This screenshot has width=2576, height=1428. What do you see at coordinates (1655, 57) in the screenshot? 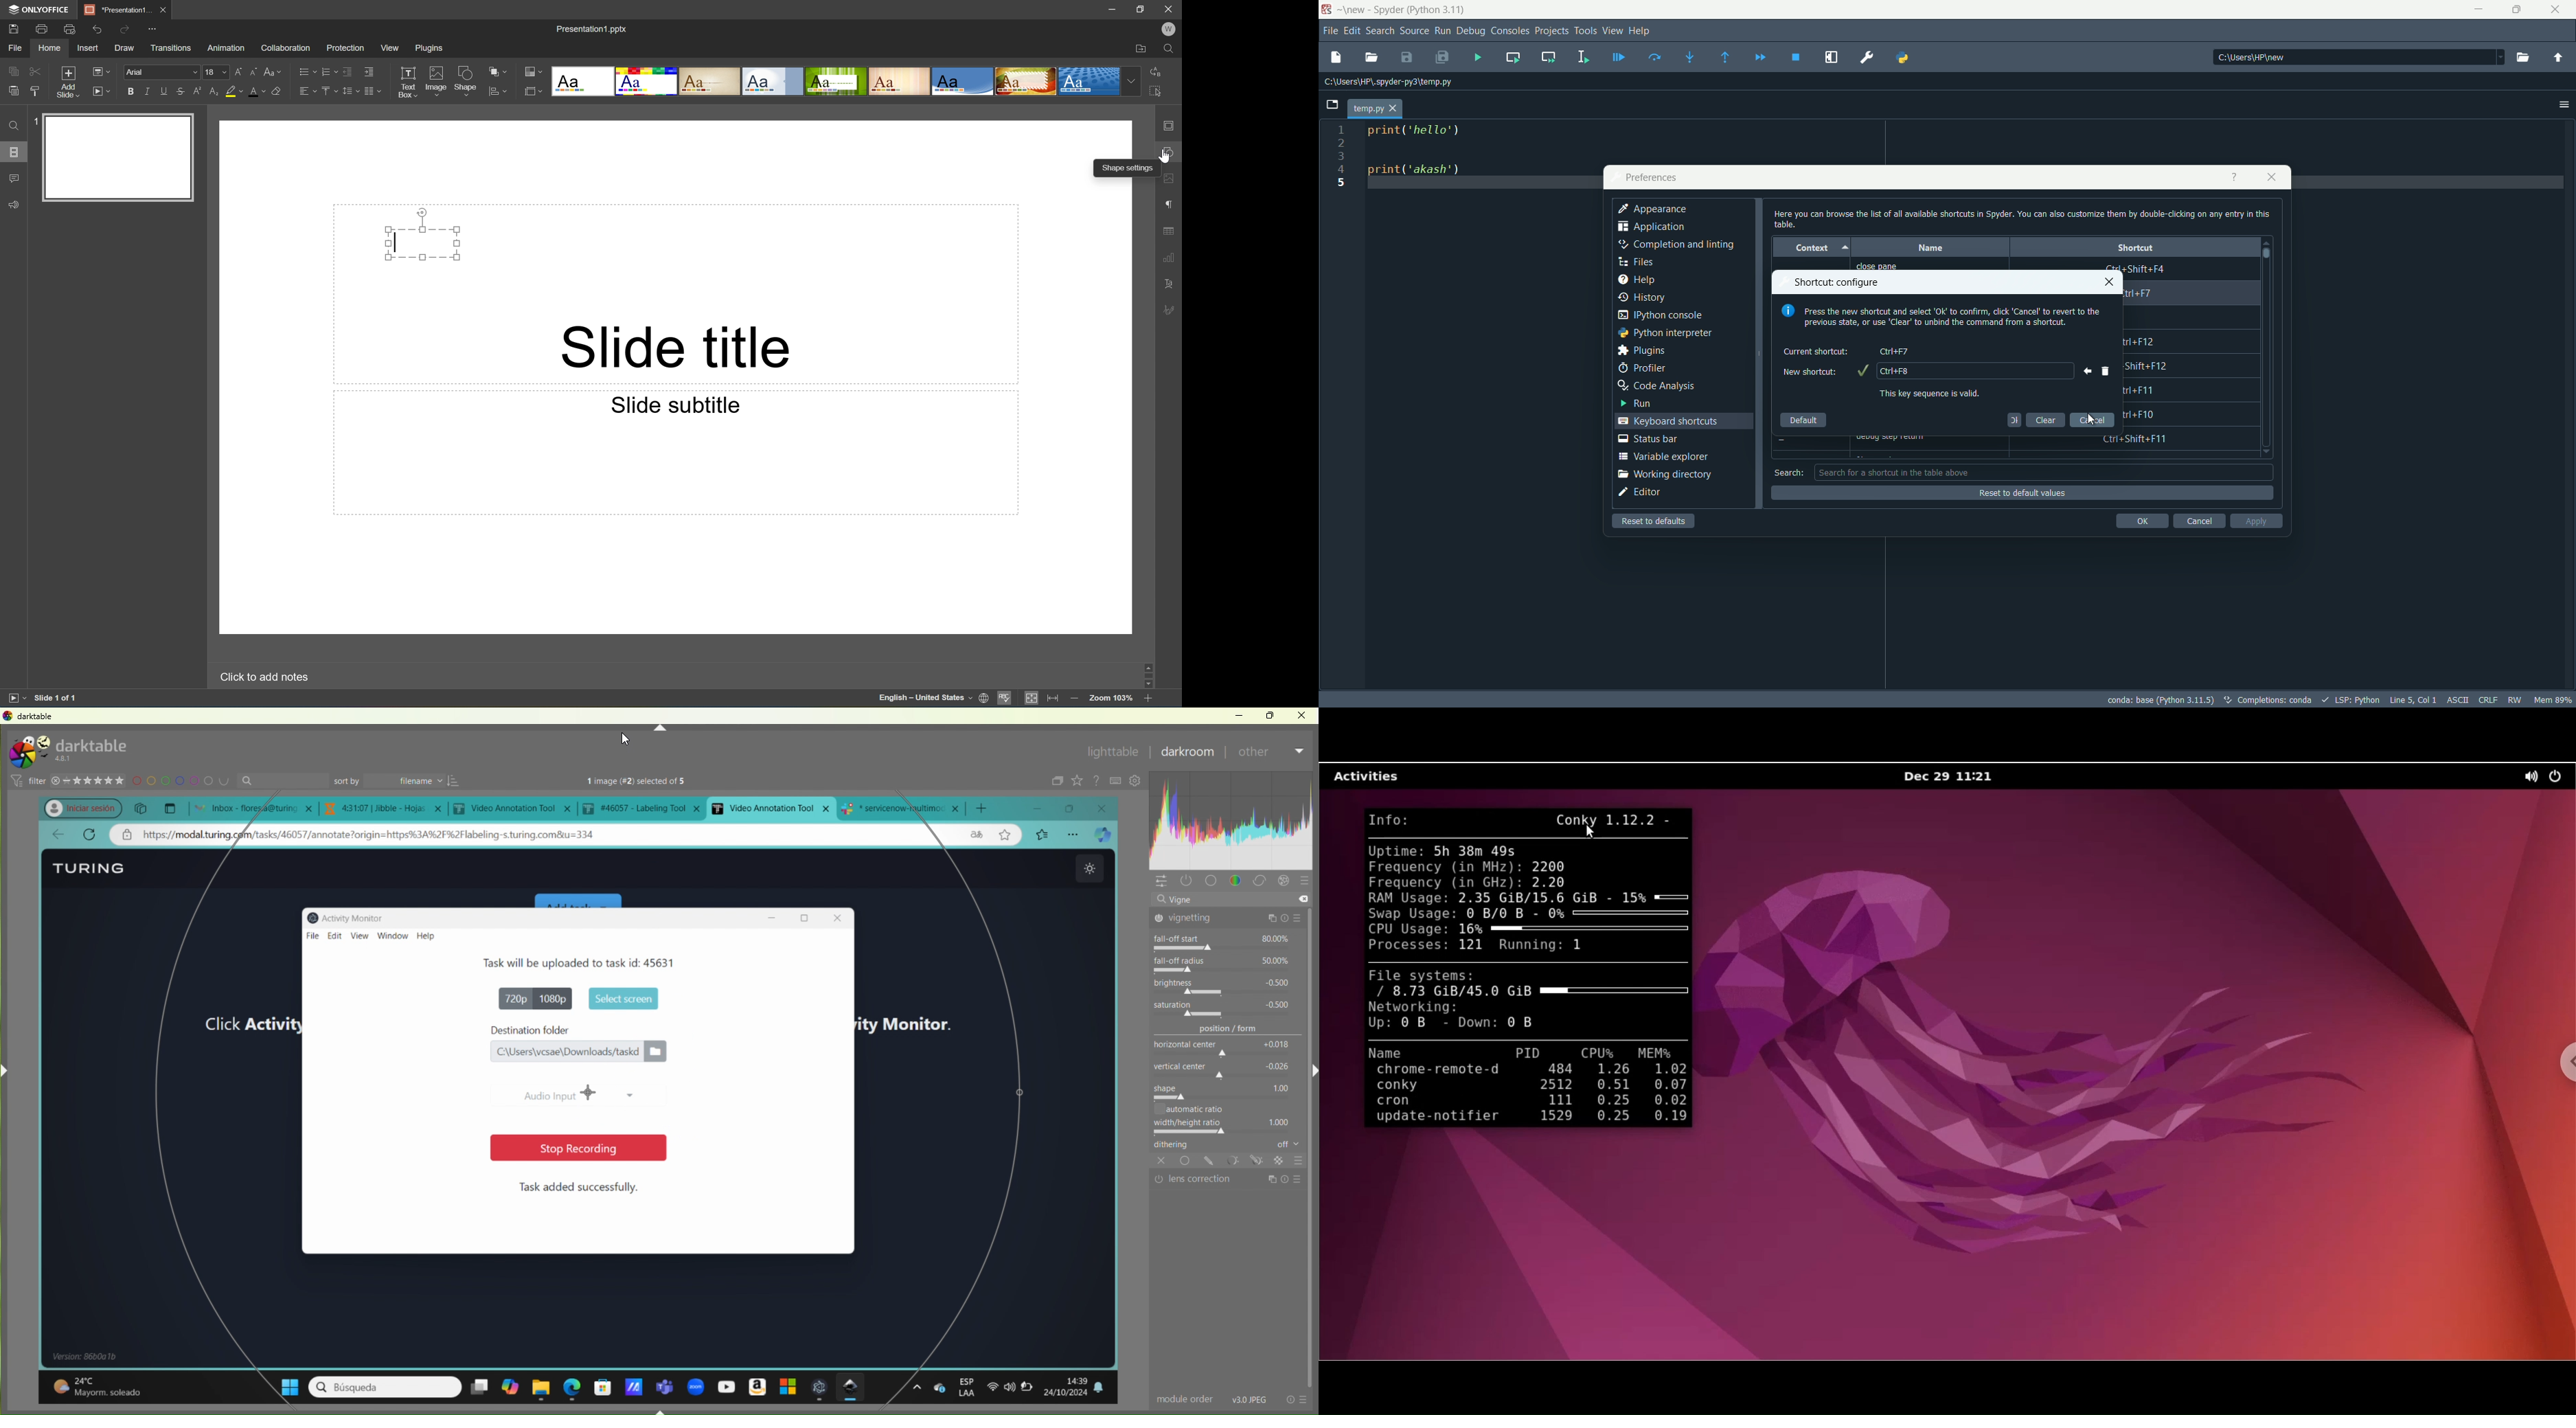
I see `run current line` at bounding box center [1655, 57].